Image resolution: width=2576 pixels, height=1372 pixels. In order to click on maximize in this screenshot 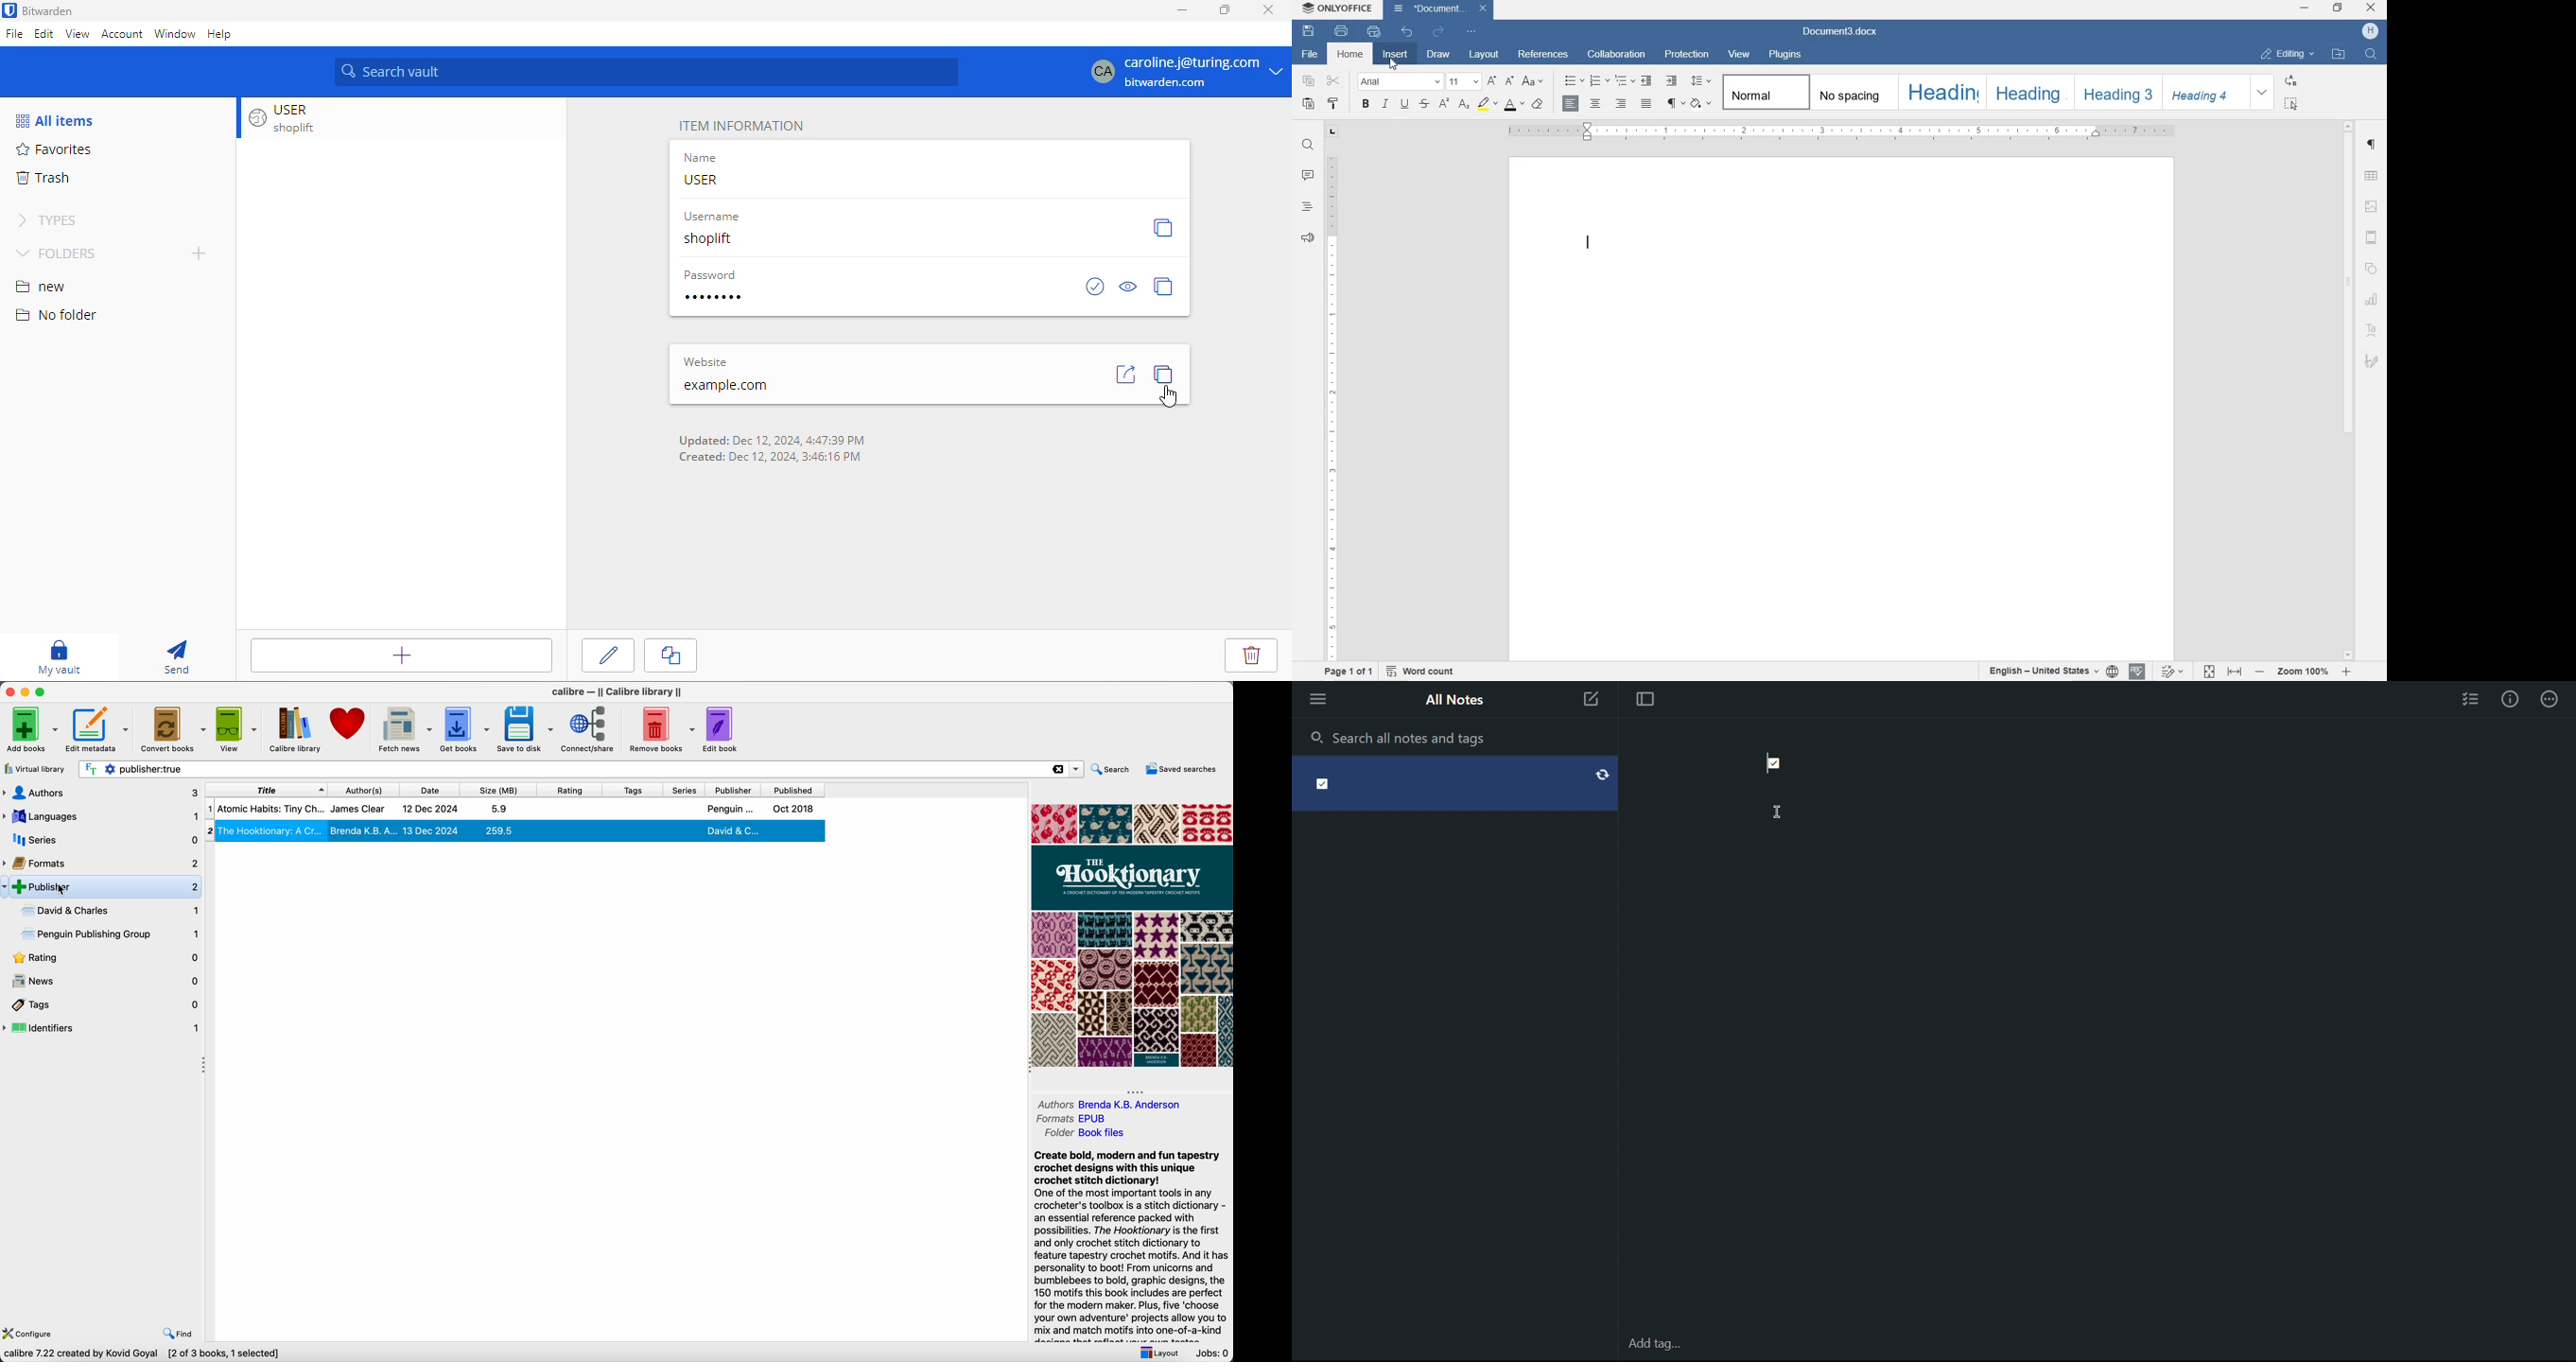, I will do `click(42, 691)`.